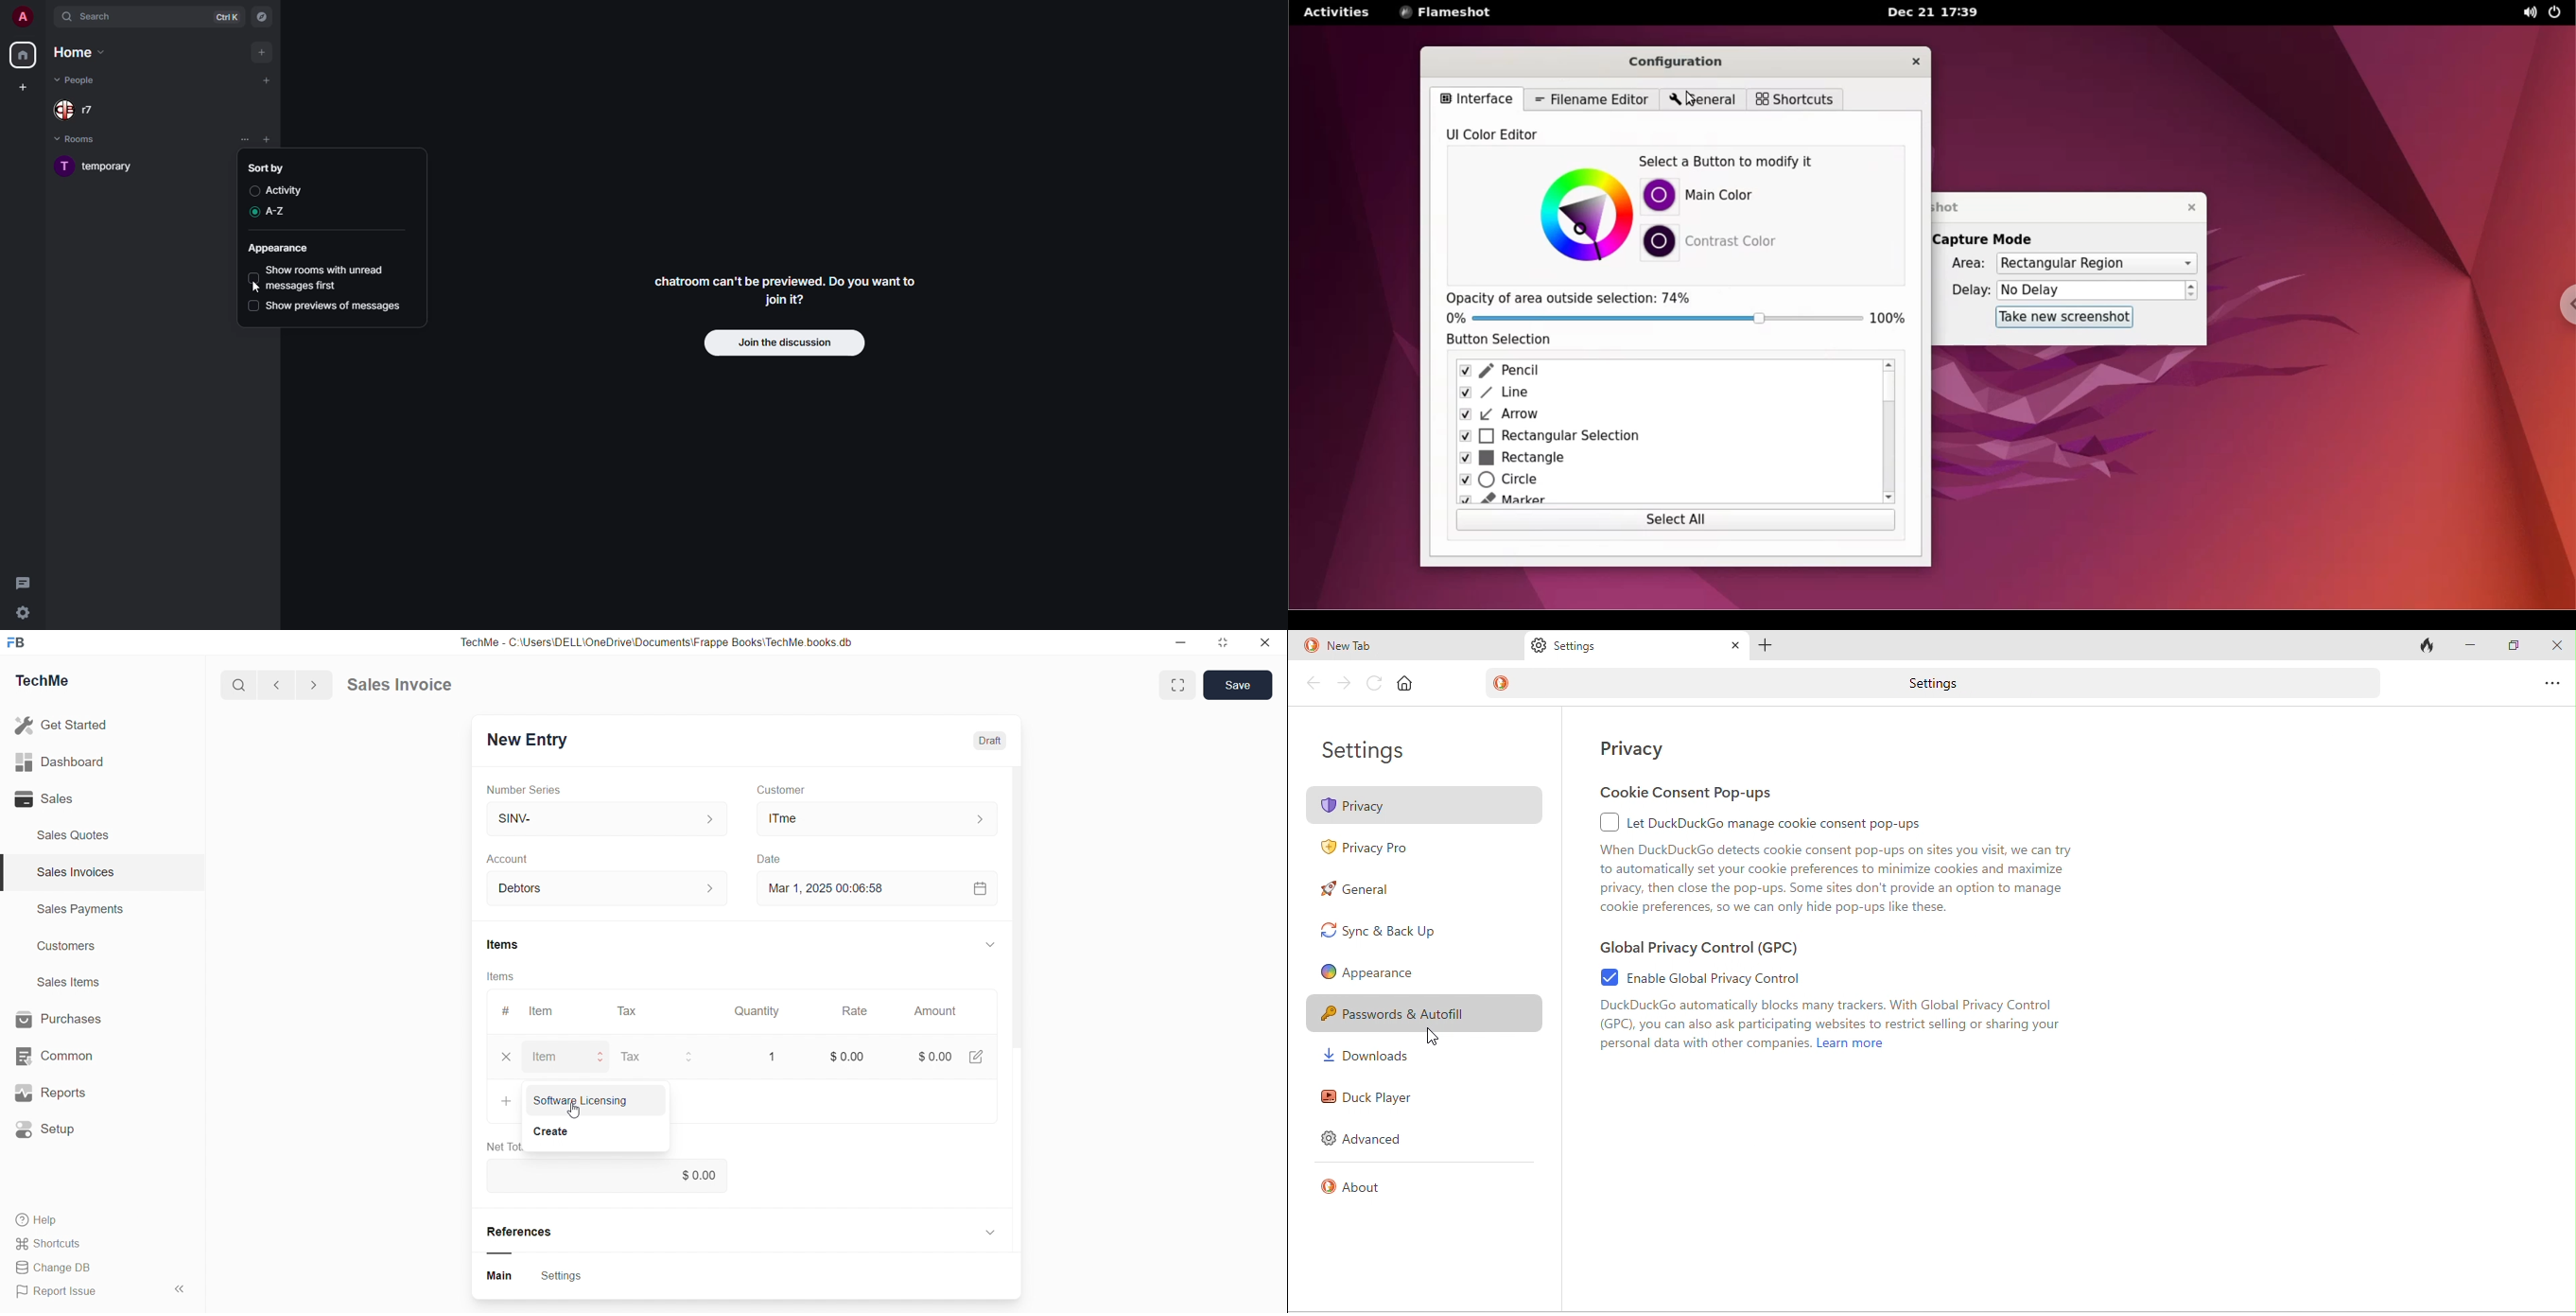 Image resolution: width=2576 pixels, height=1316 pixels. What do you see at coordinates (1935, 13) in the screenshot?
I see `Dec  21 17:39` at bounding box center [1935, 13].